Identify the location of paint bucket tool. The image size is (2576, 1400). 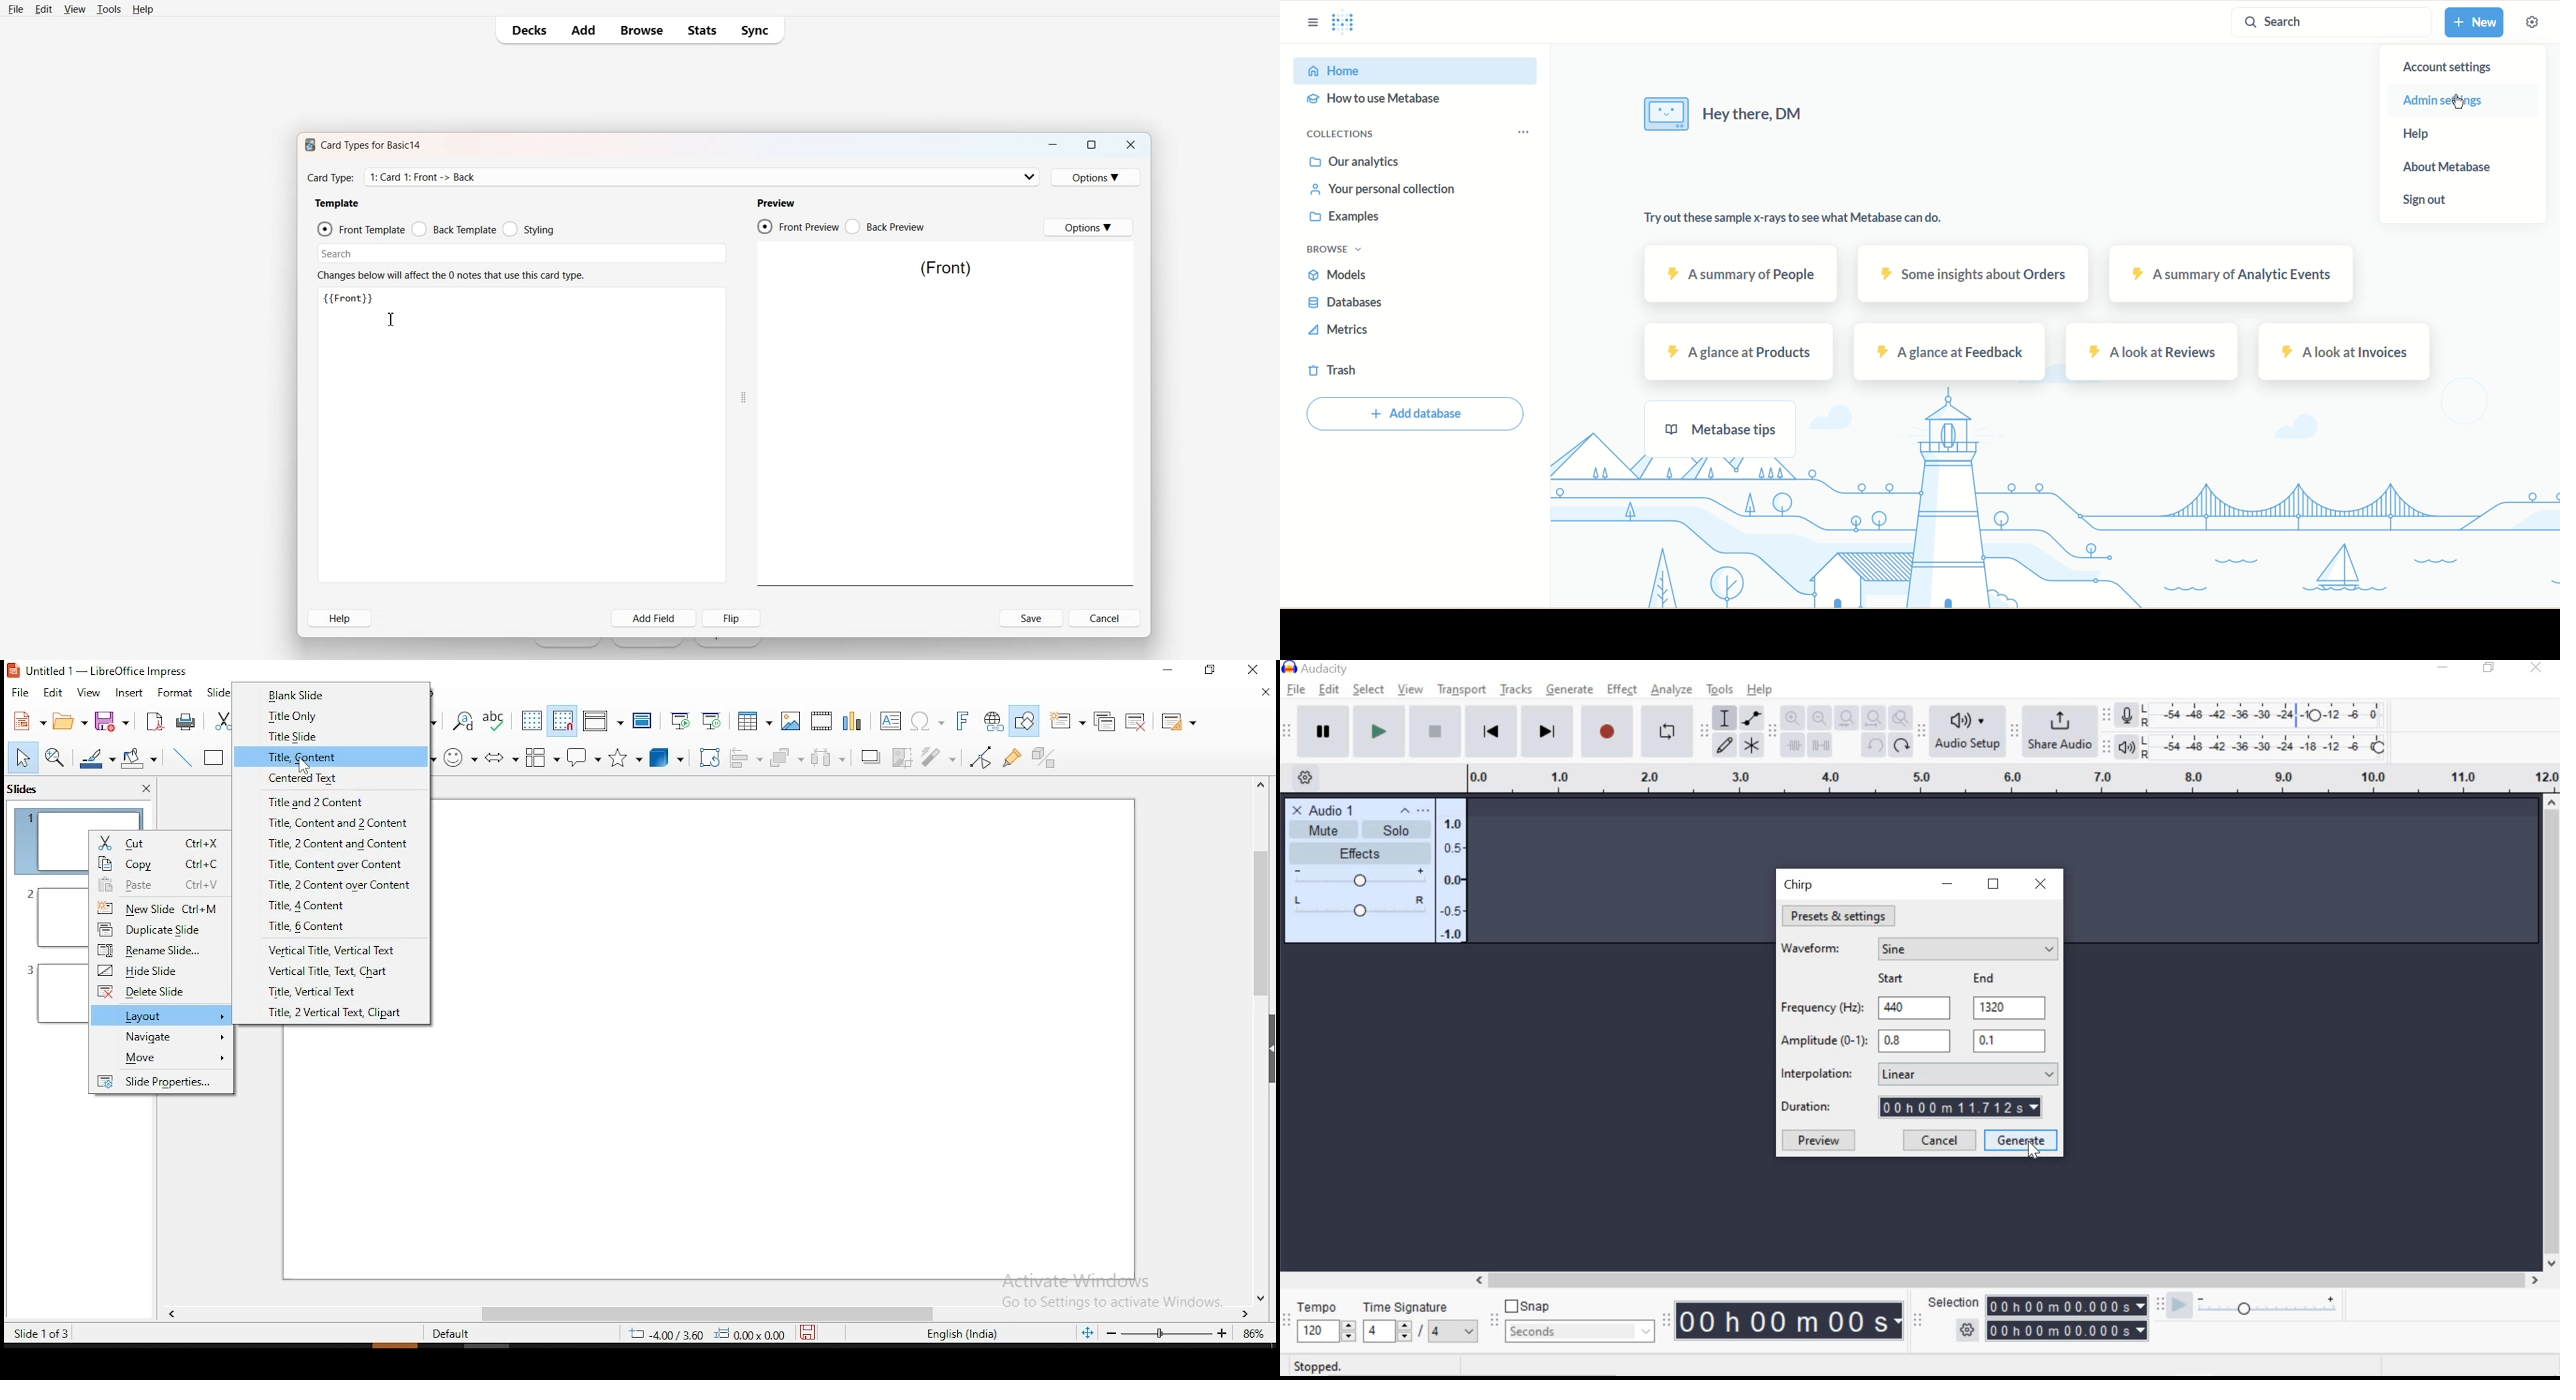
(140, 757).